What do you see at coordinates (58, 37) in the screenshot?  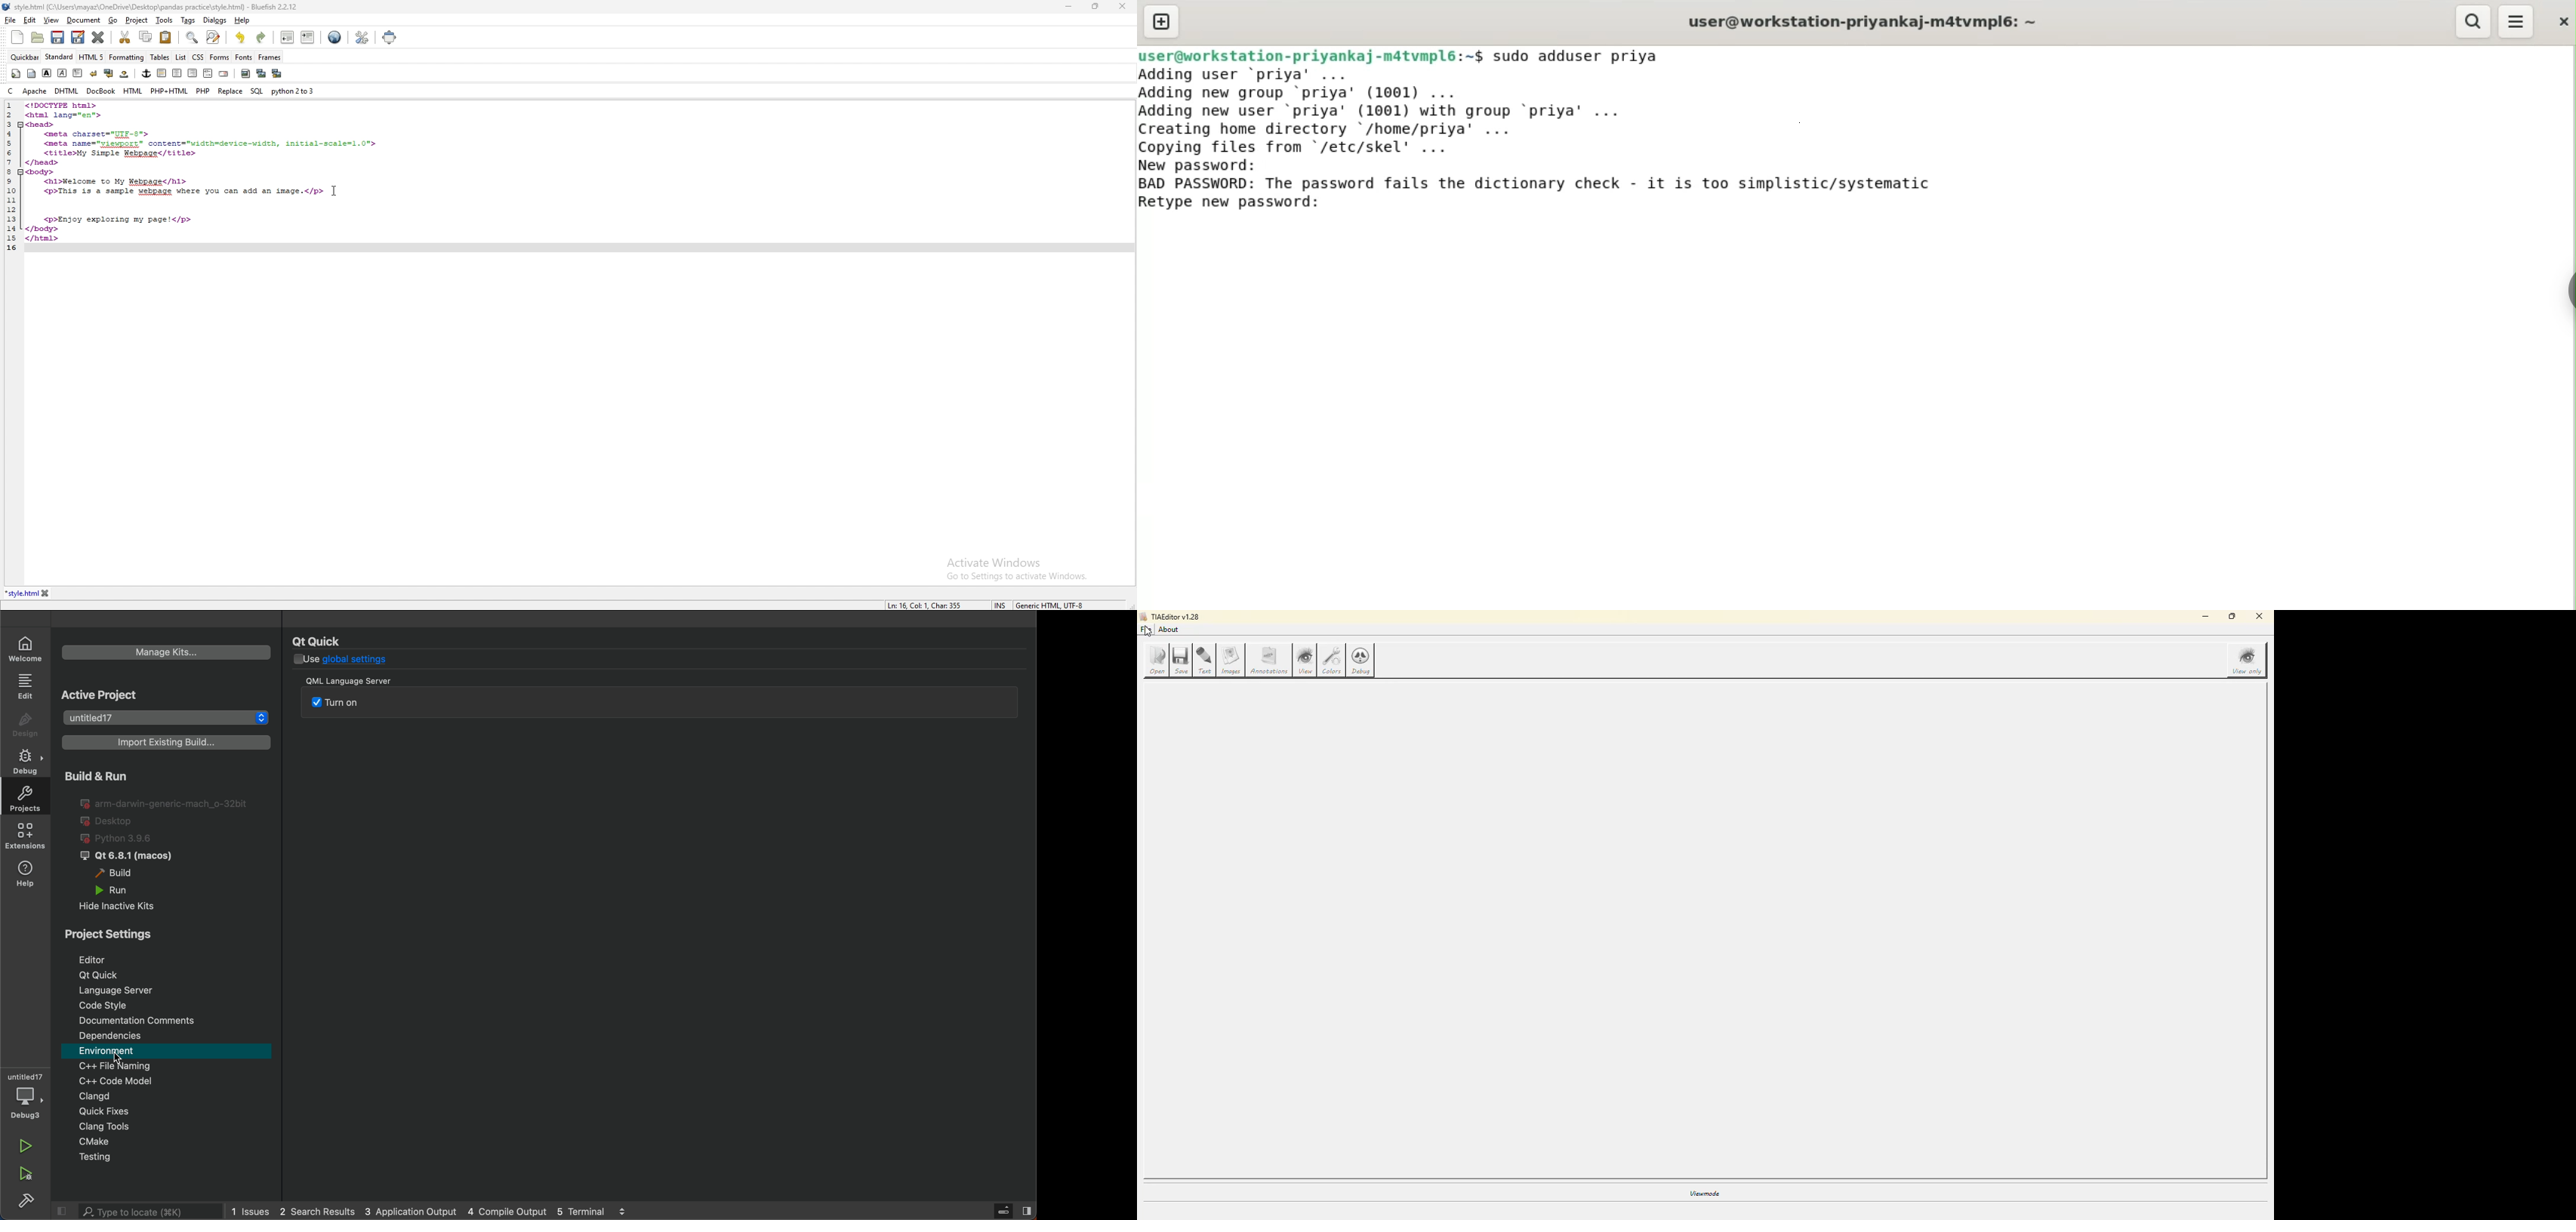 I see `save` at bounding box center [58, 37].